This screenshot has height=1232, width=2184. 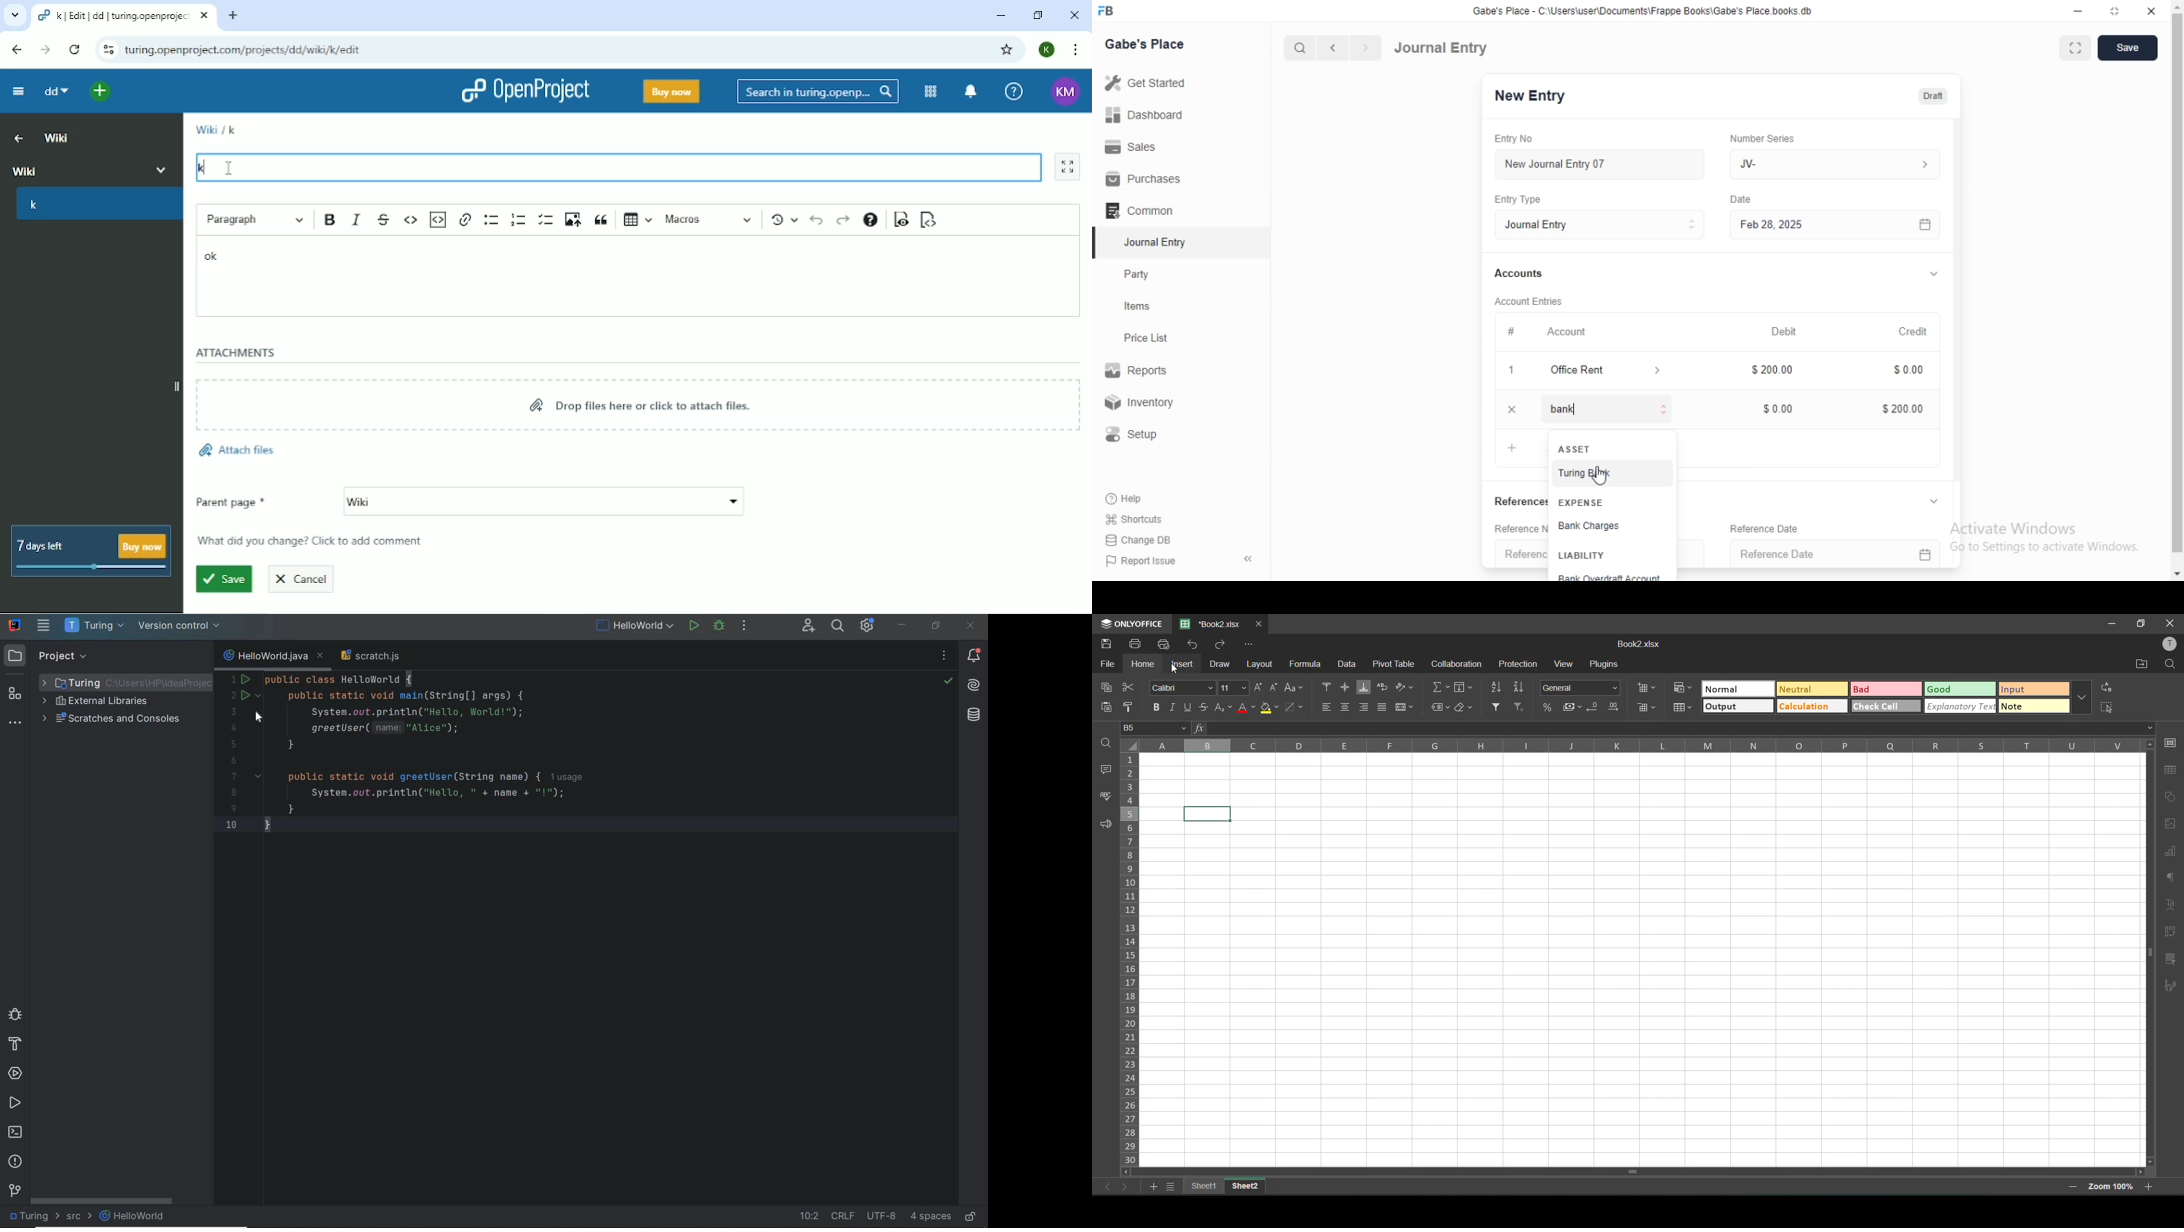 I want to click on # Account, so click(x=1551, y=333).